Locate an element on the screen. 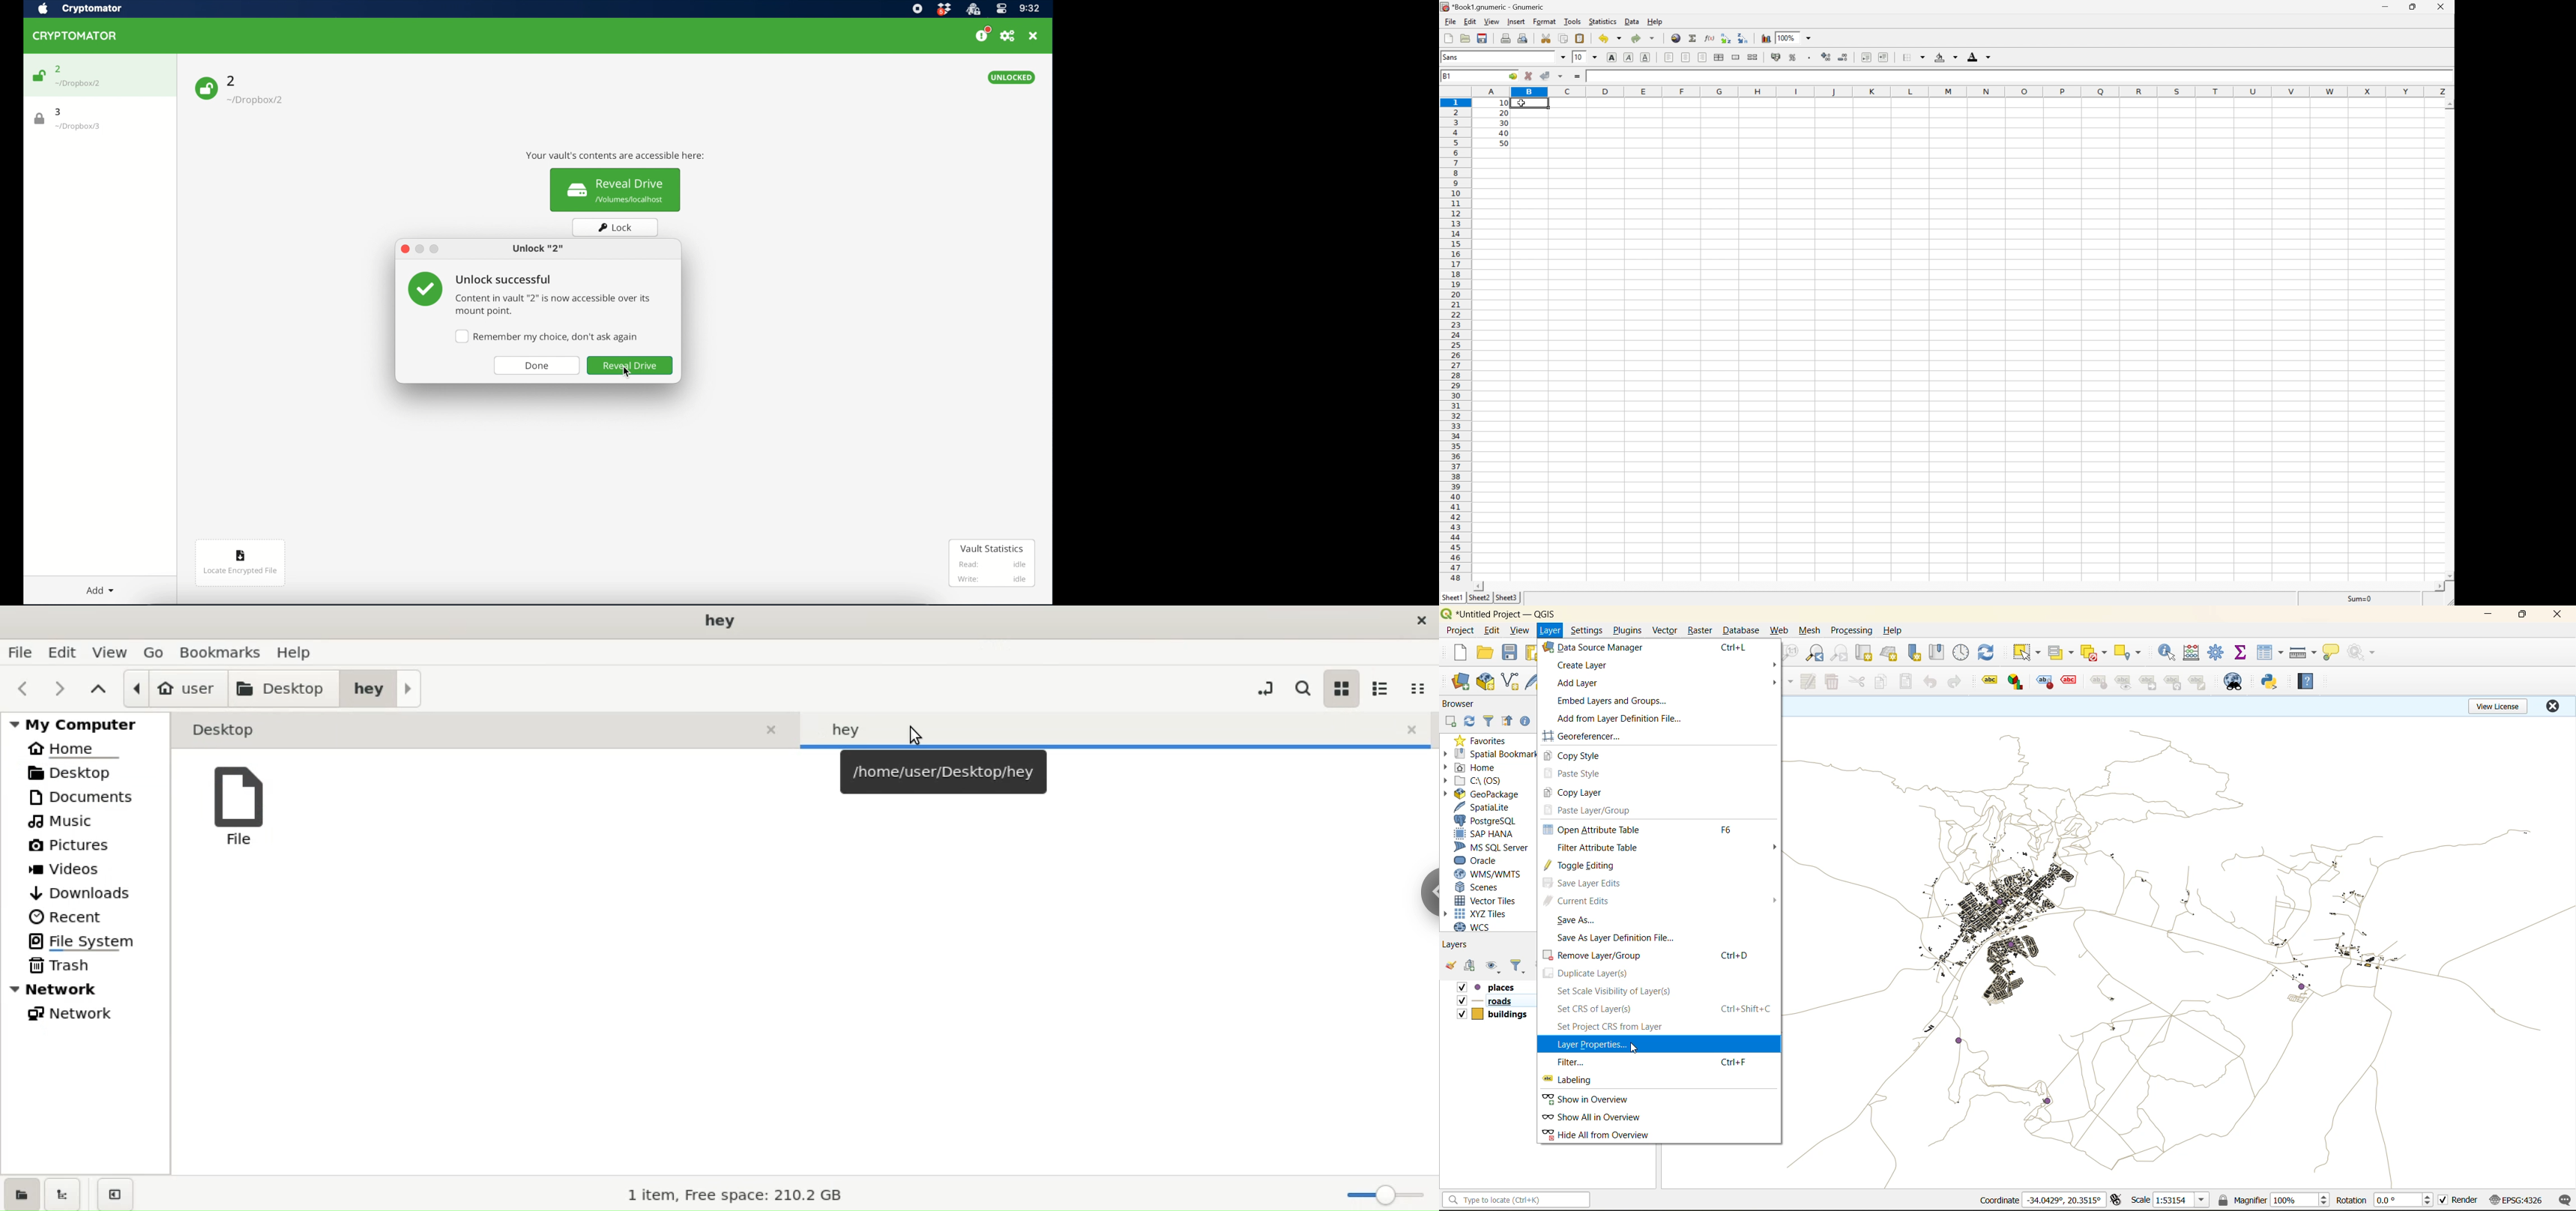 The image size is (2576, 1232). show tips is located at coordinates (2333, 652).